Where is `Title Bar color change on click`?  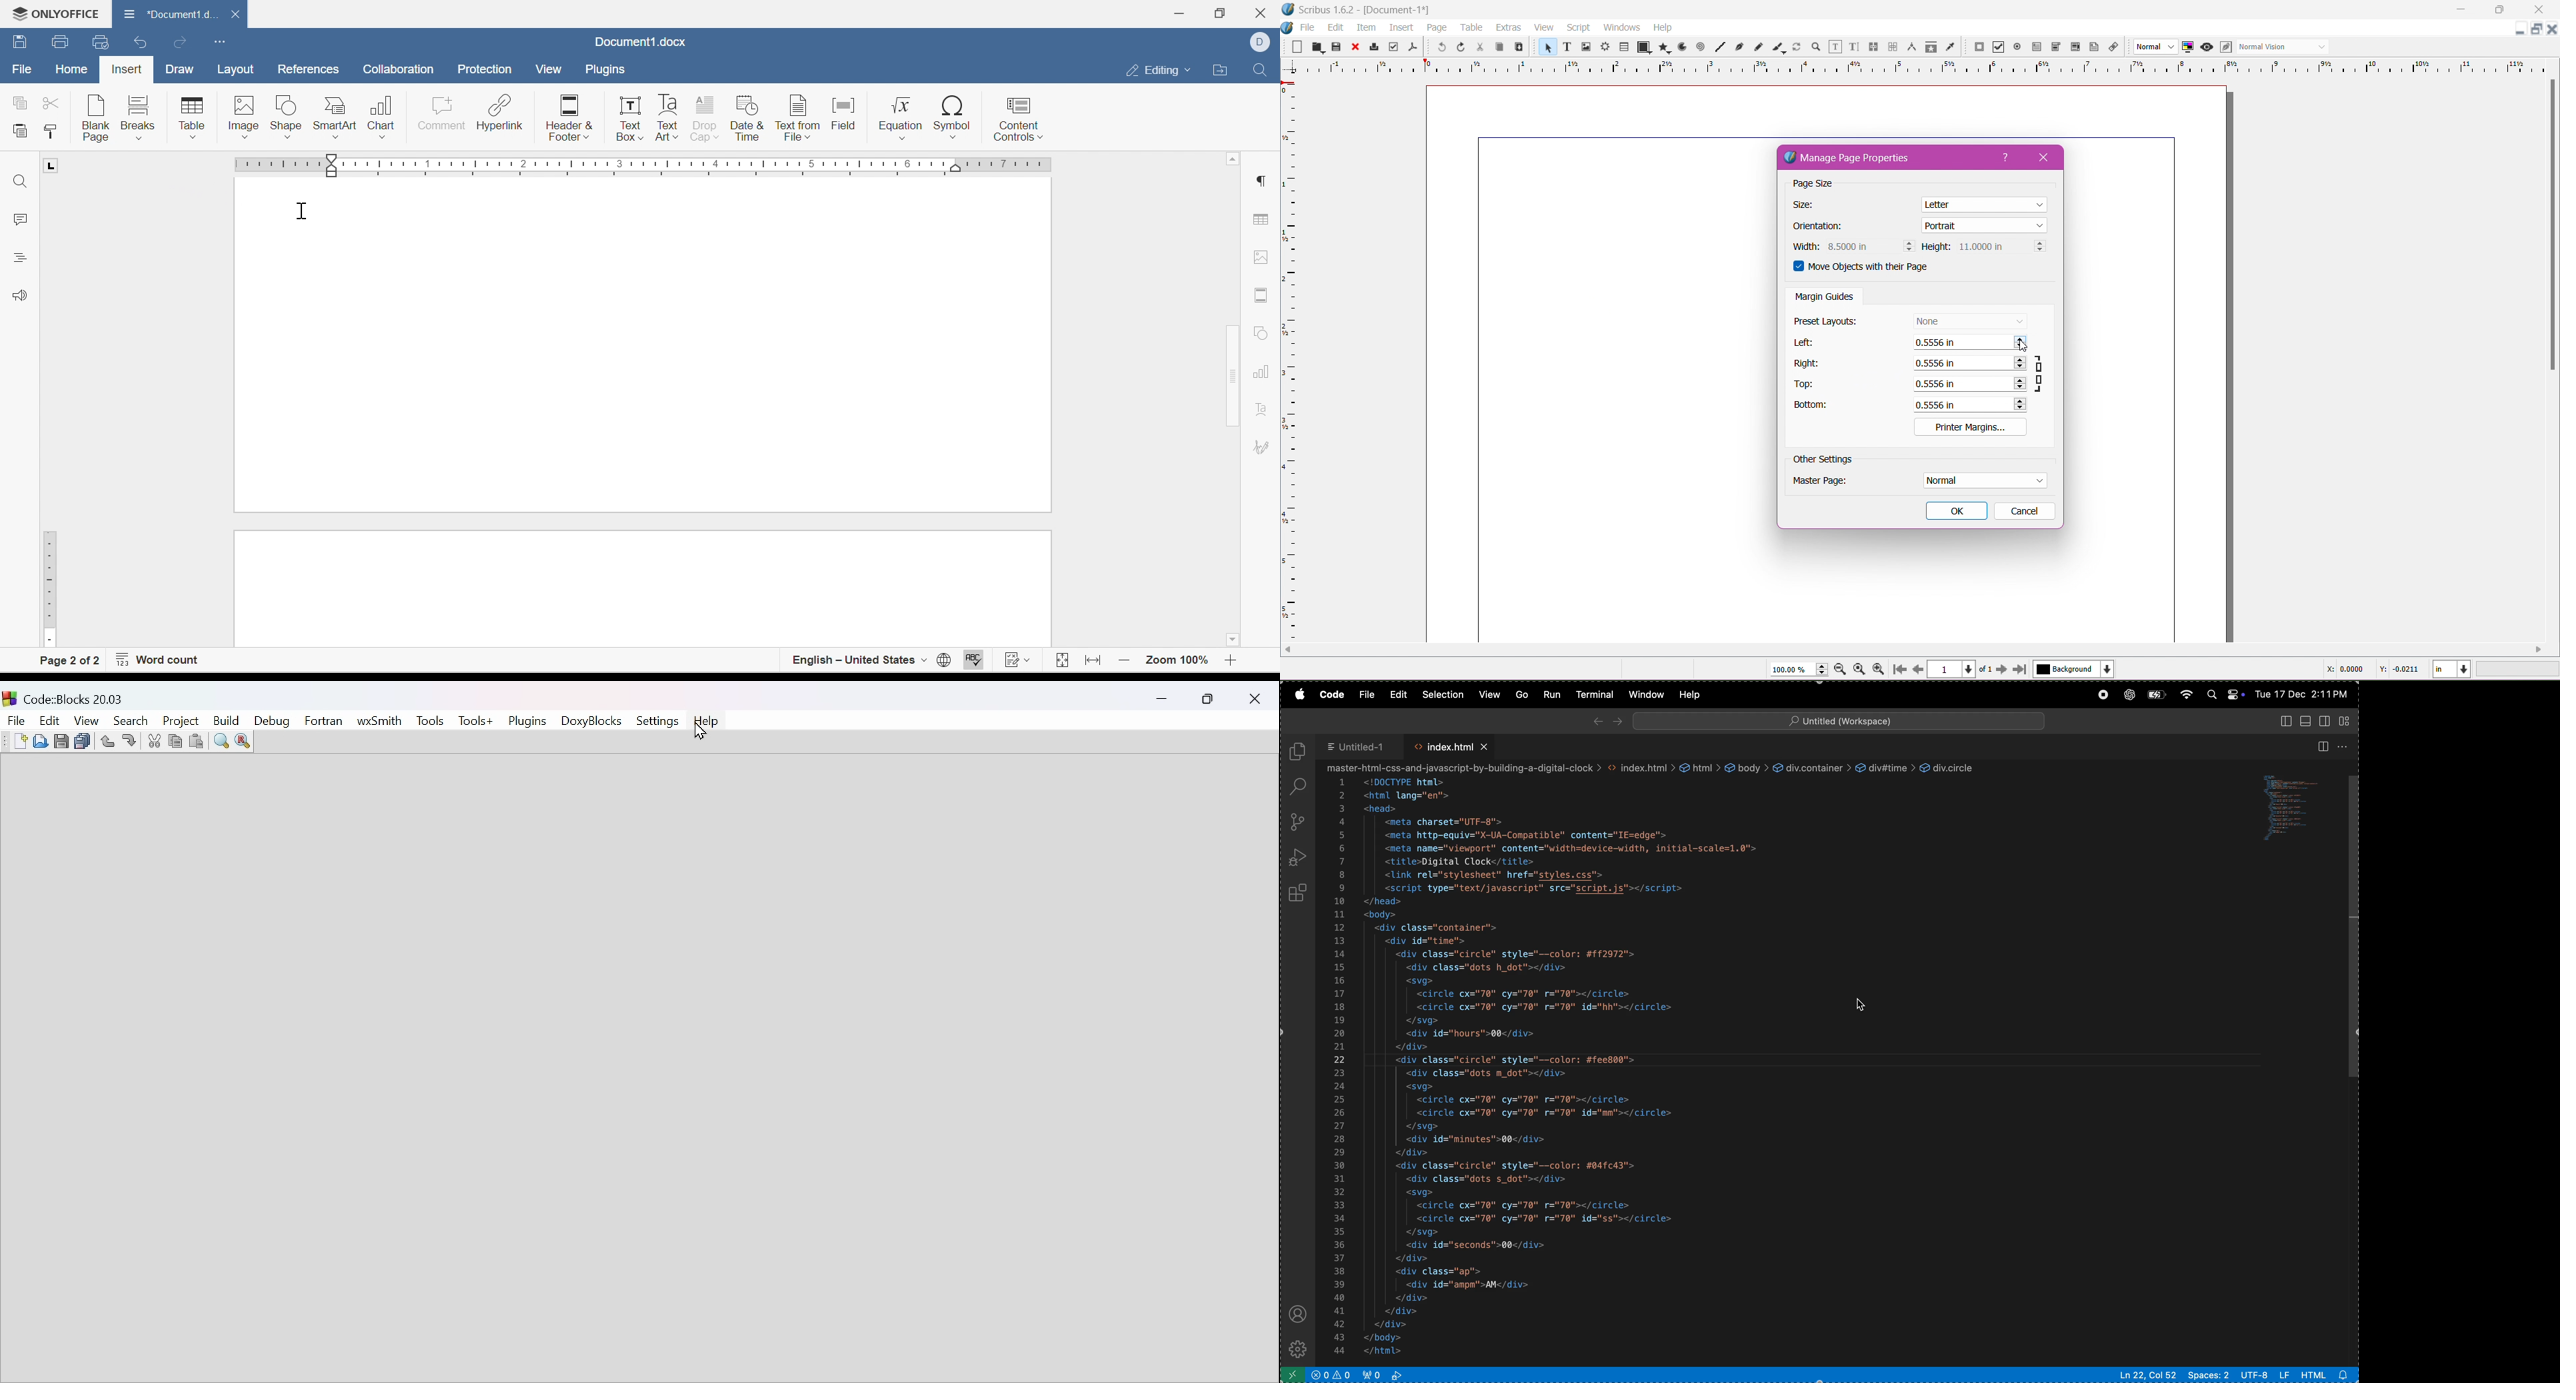 Title Bar color change on click is located at coordinates (1937, 9).